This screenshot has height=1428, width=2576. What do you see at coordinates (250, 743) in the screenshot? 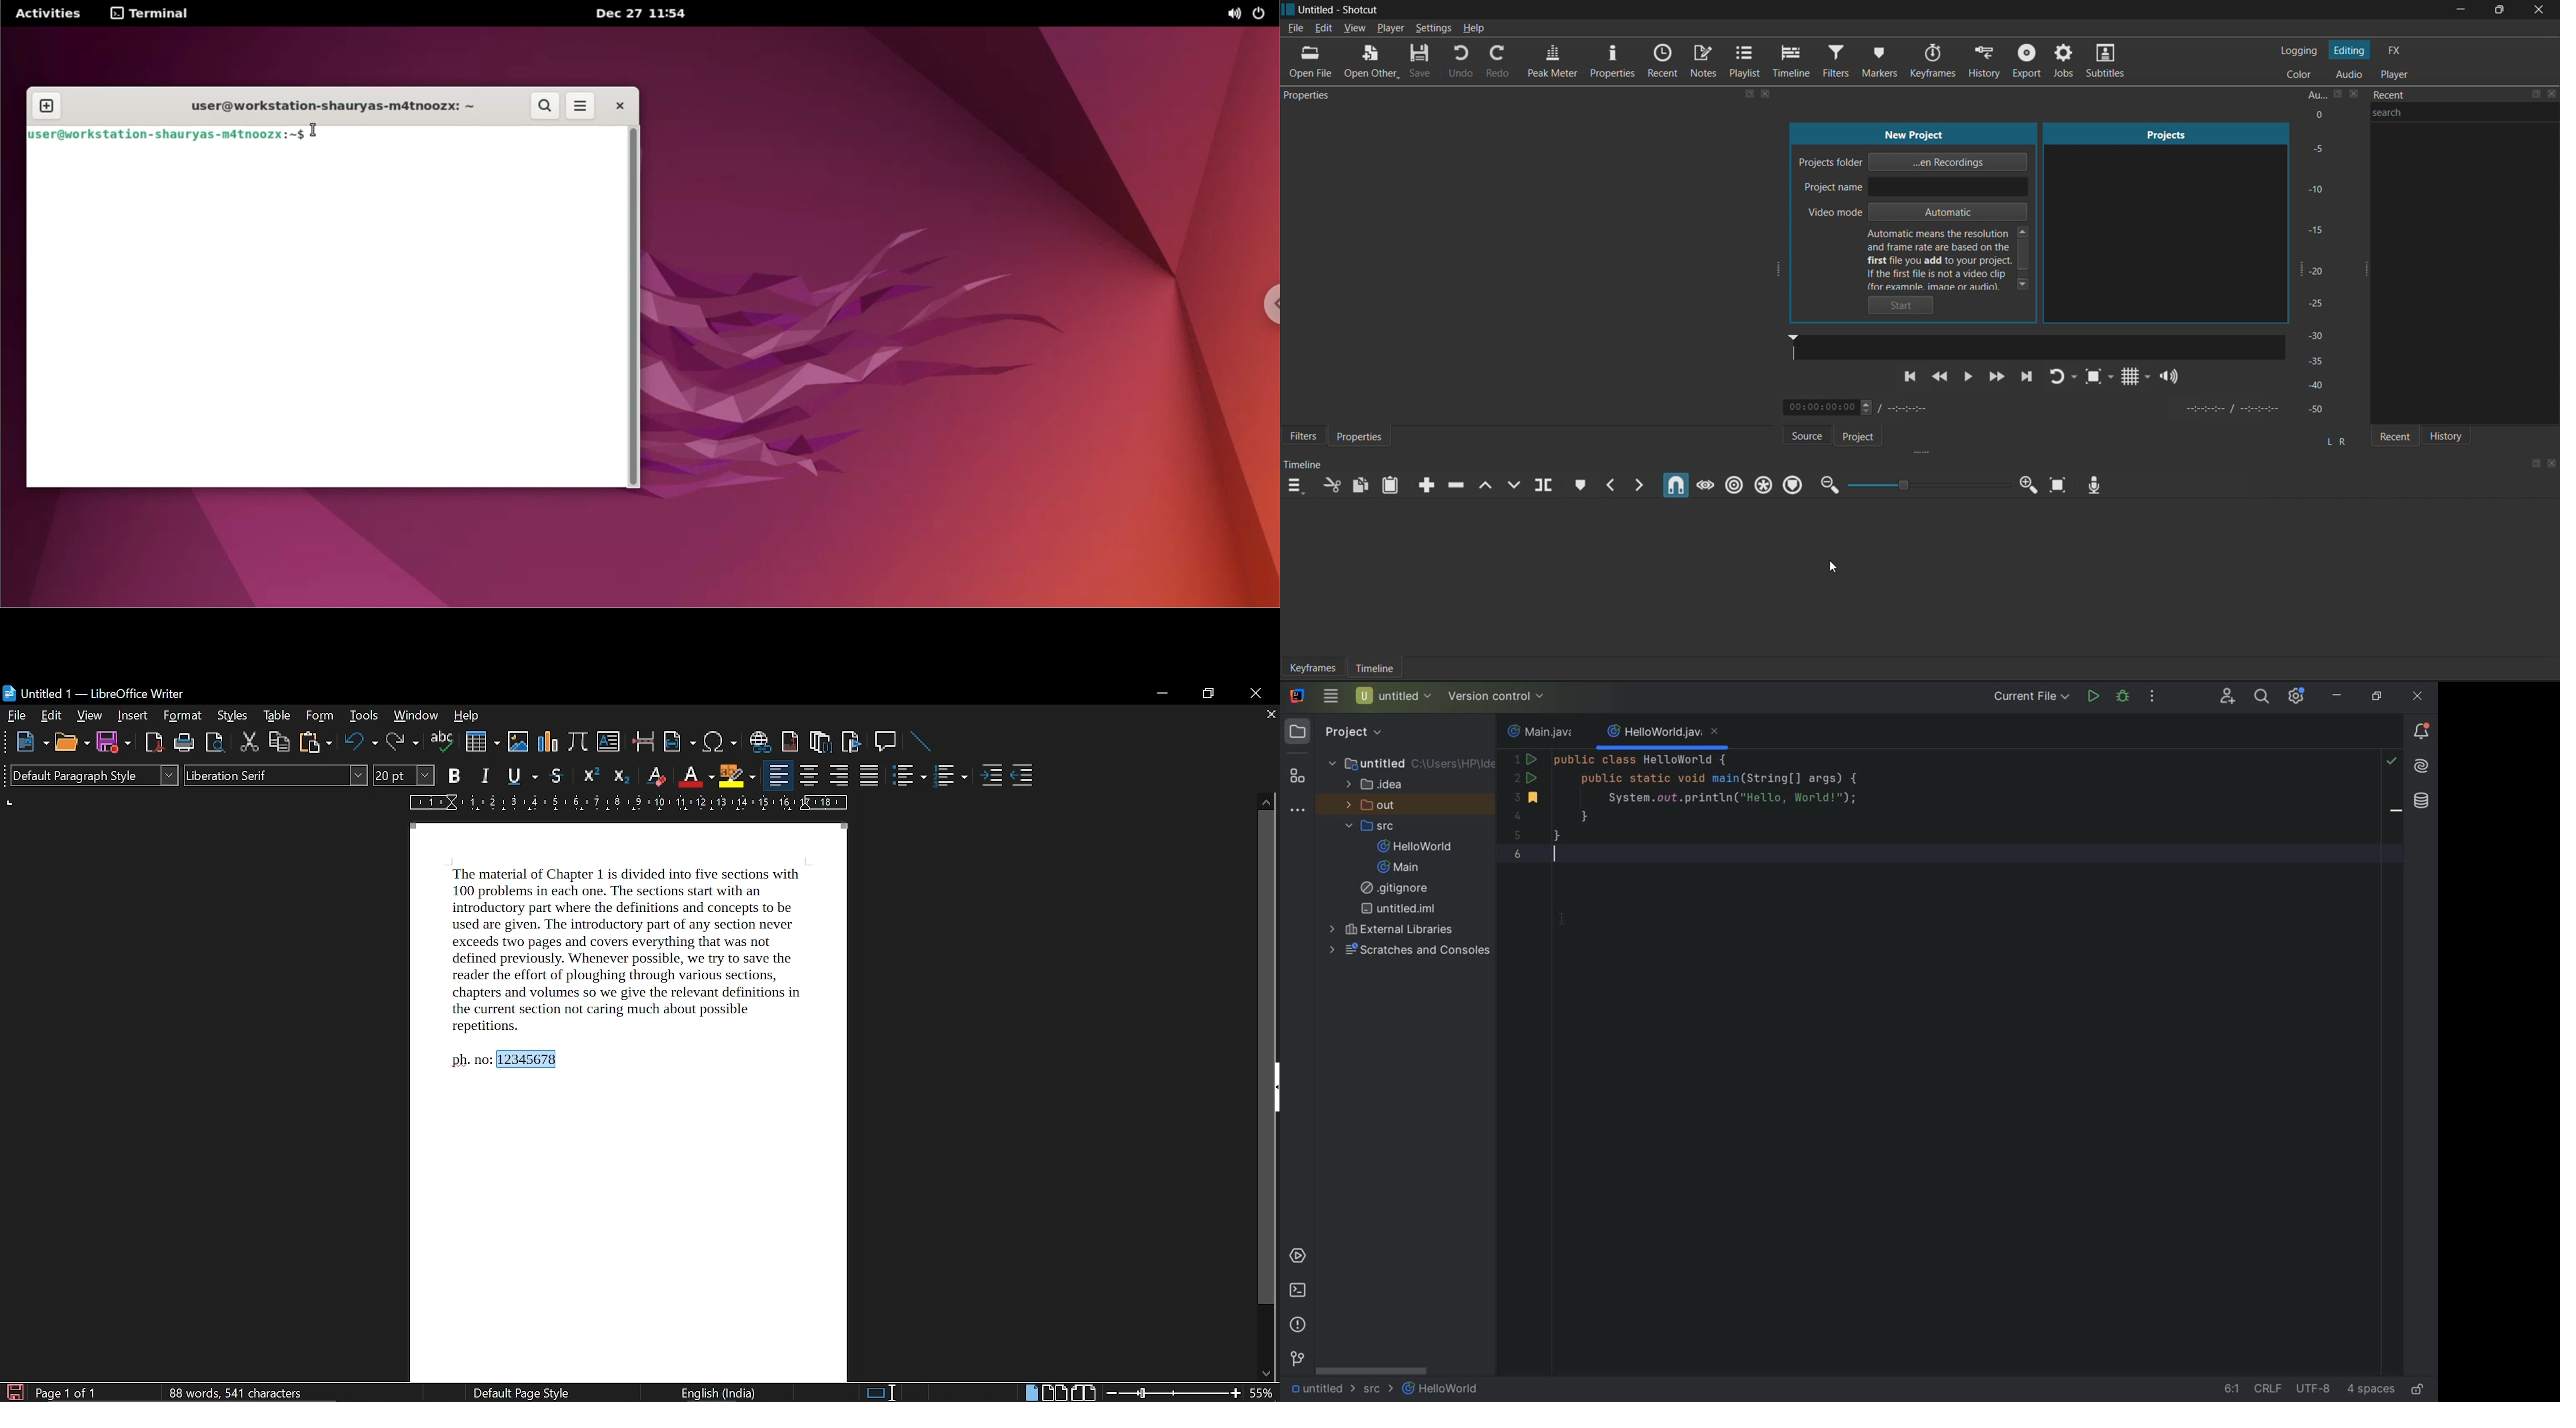
I see `cut` at bounding box center [250, 743].